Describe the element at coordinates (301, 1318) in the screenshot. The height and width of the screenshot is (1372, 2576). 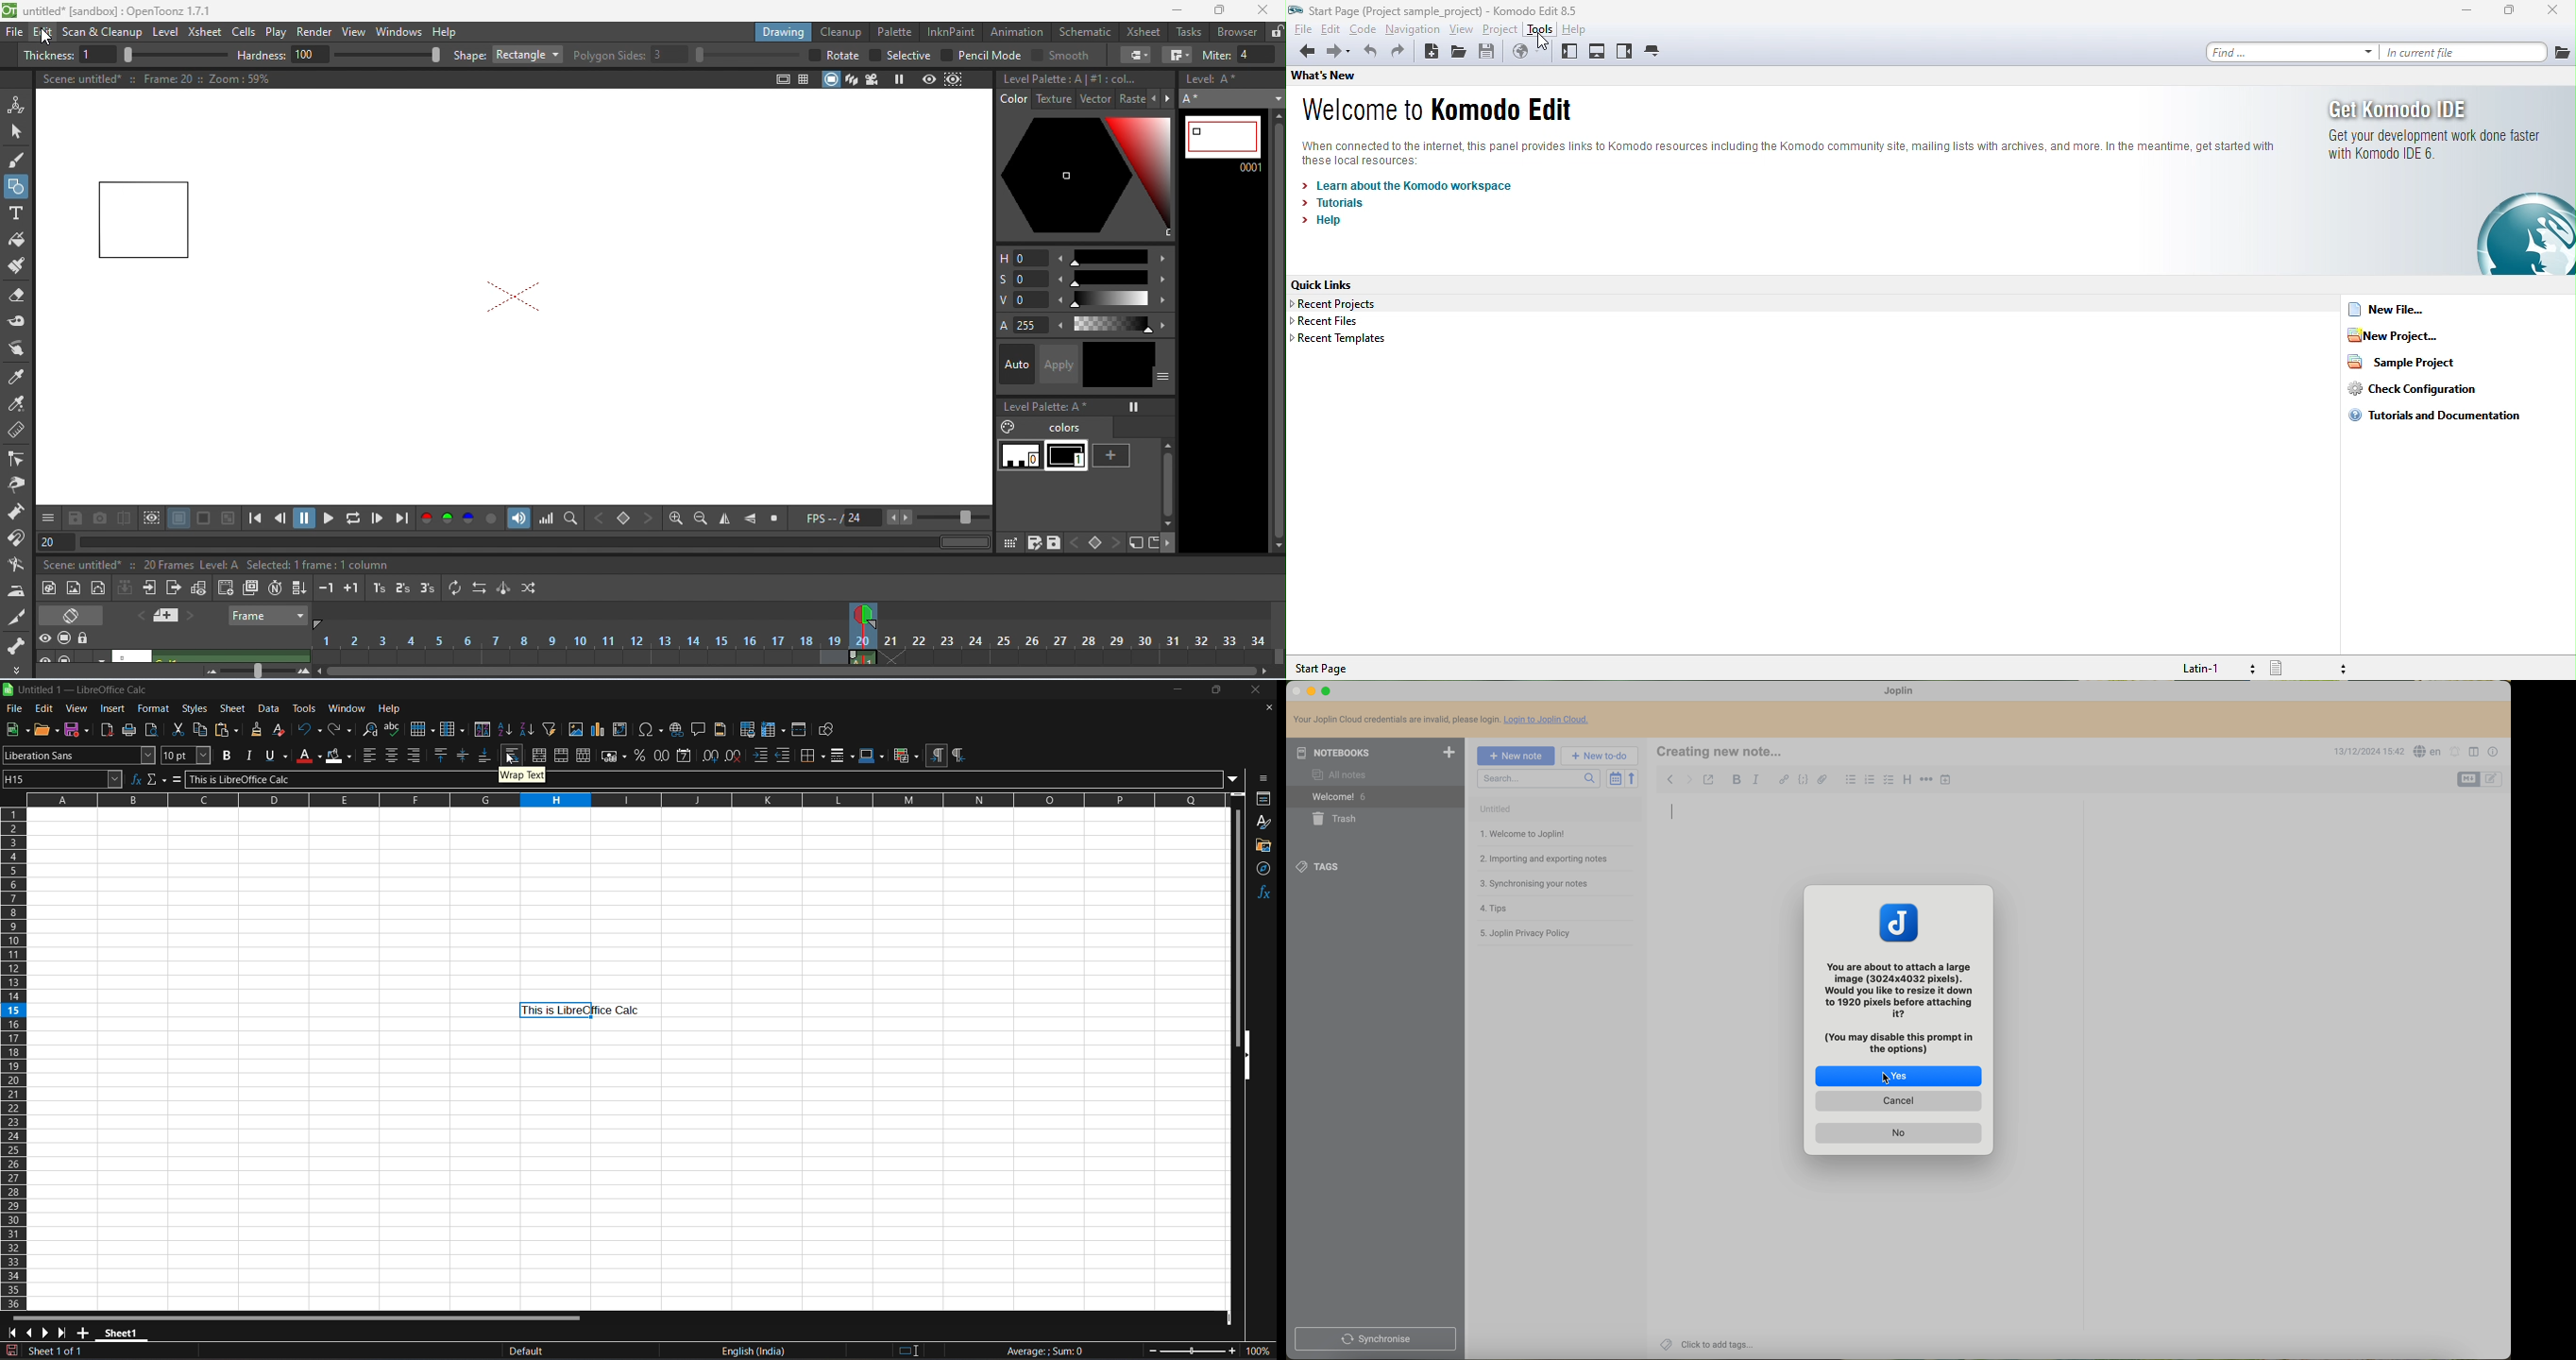
I see `horizontal scroll bar` at that location.